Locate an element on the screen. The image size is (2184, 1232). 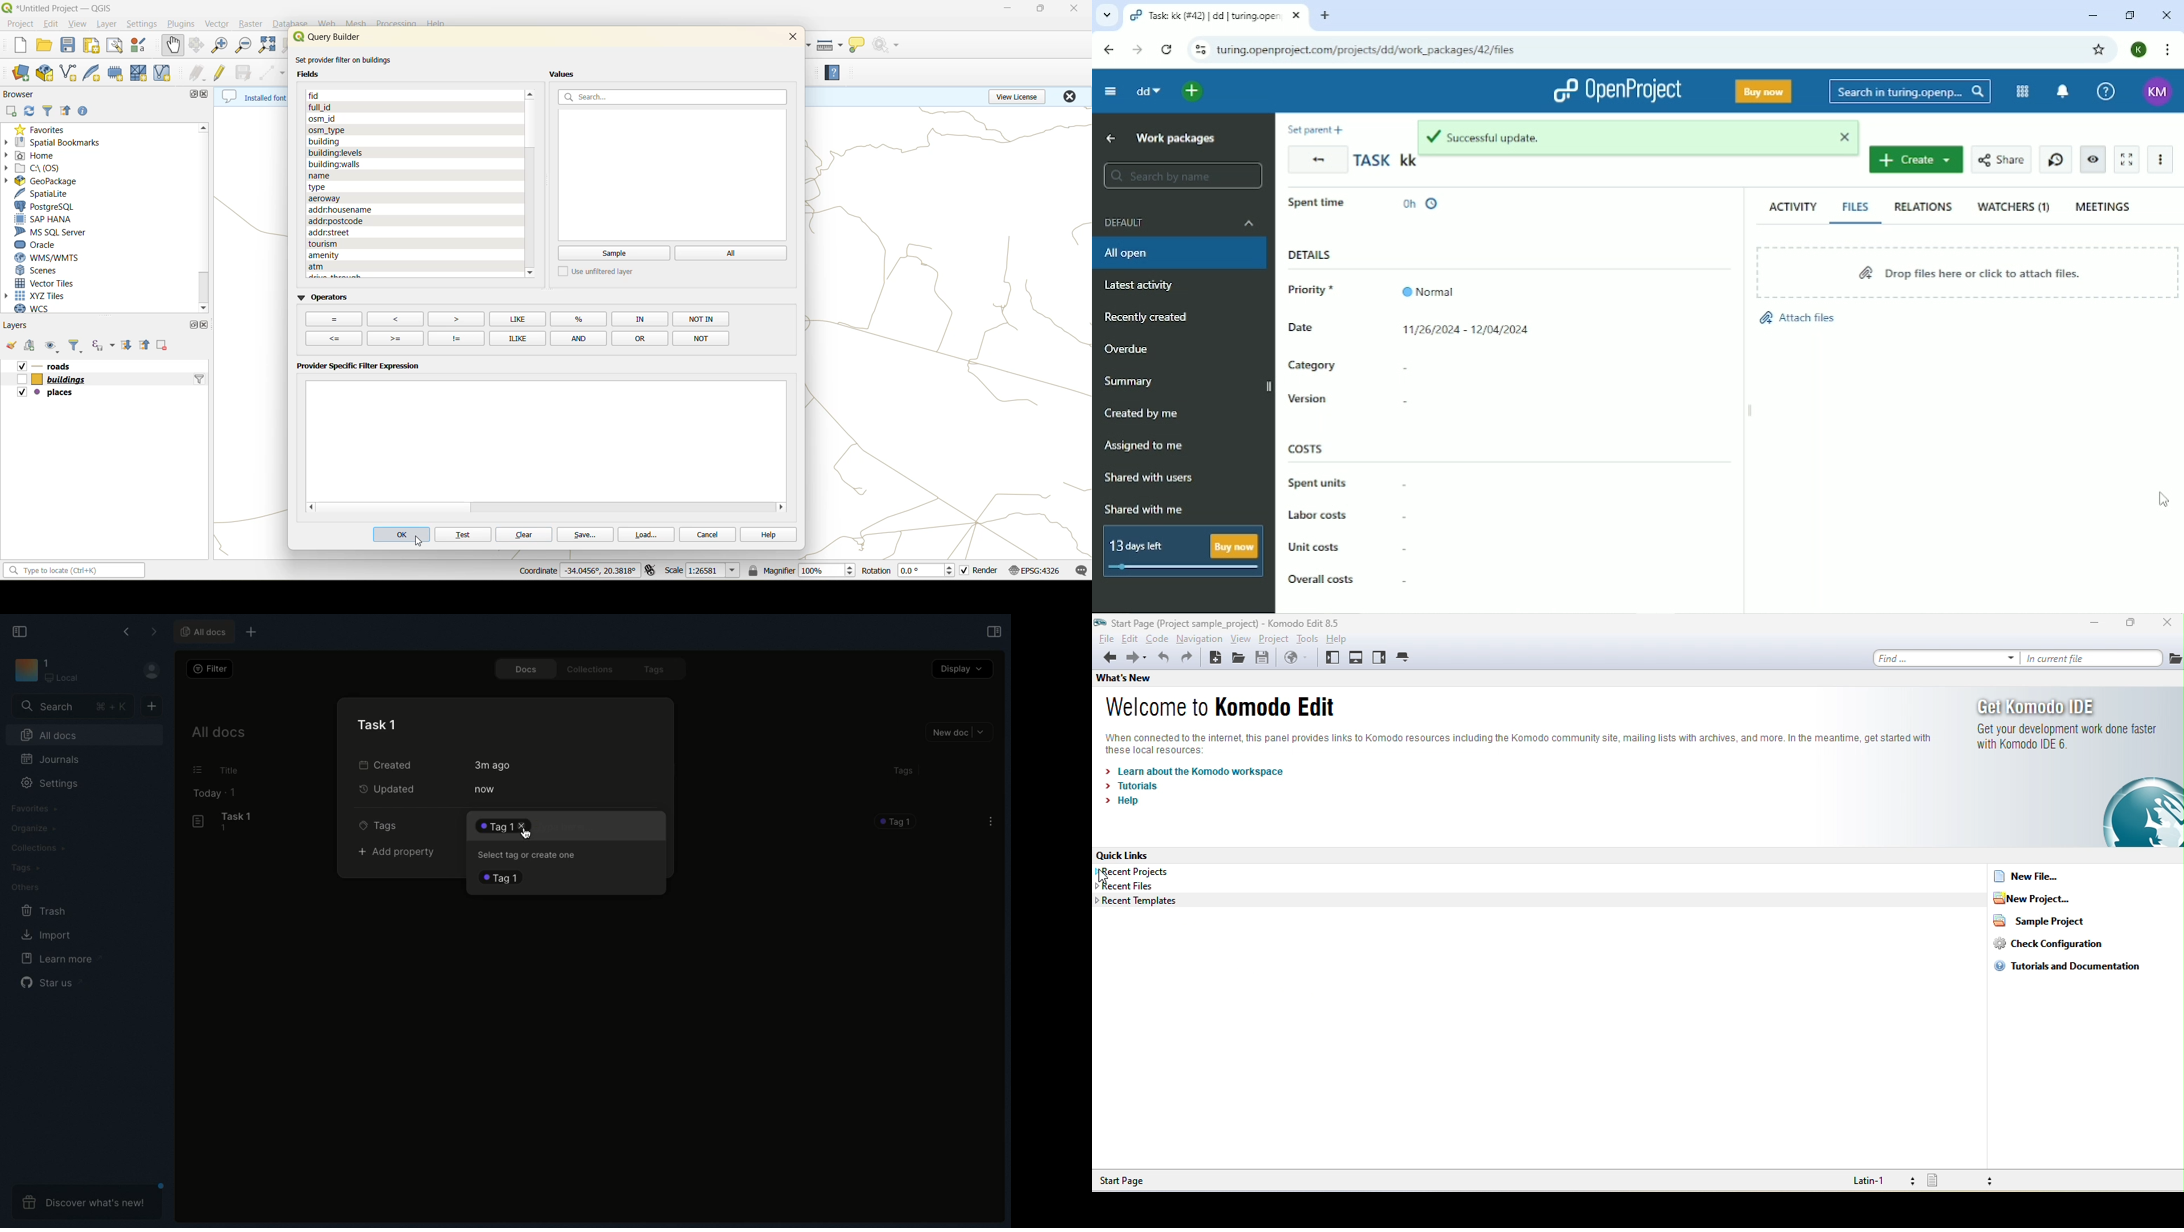
opertators is located at coordinates (702, 319).